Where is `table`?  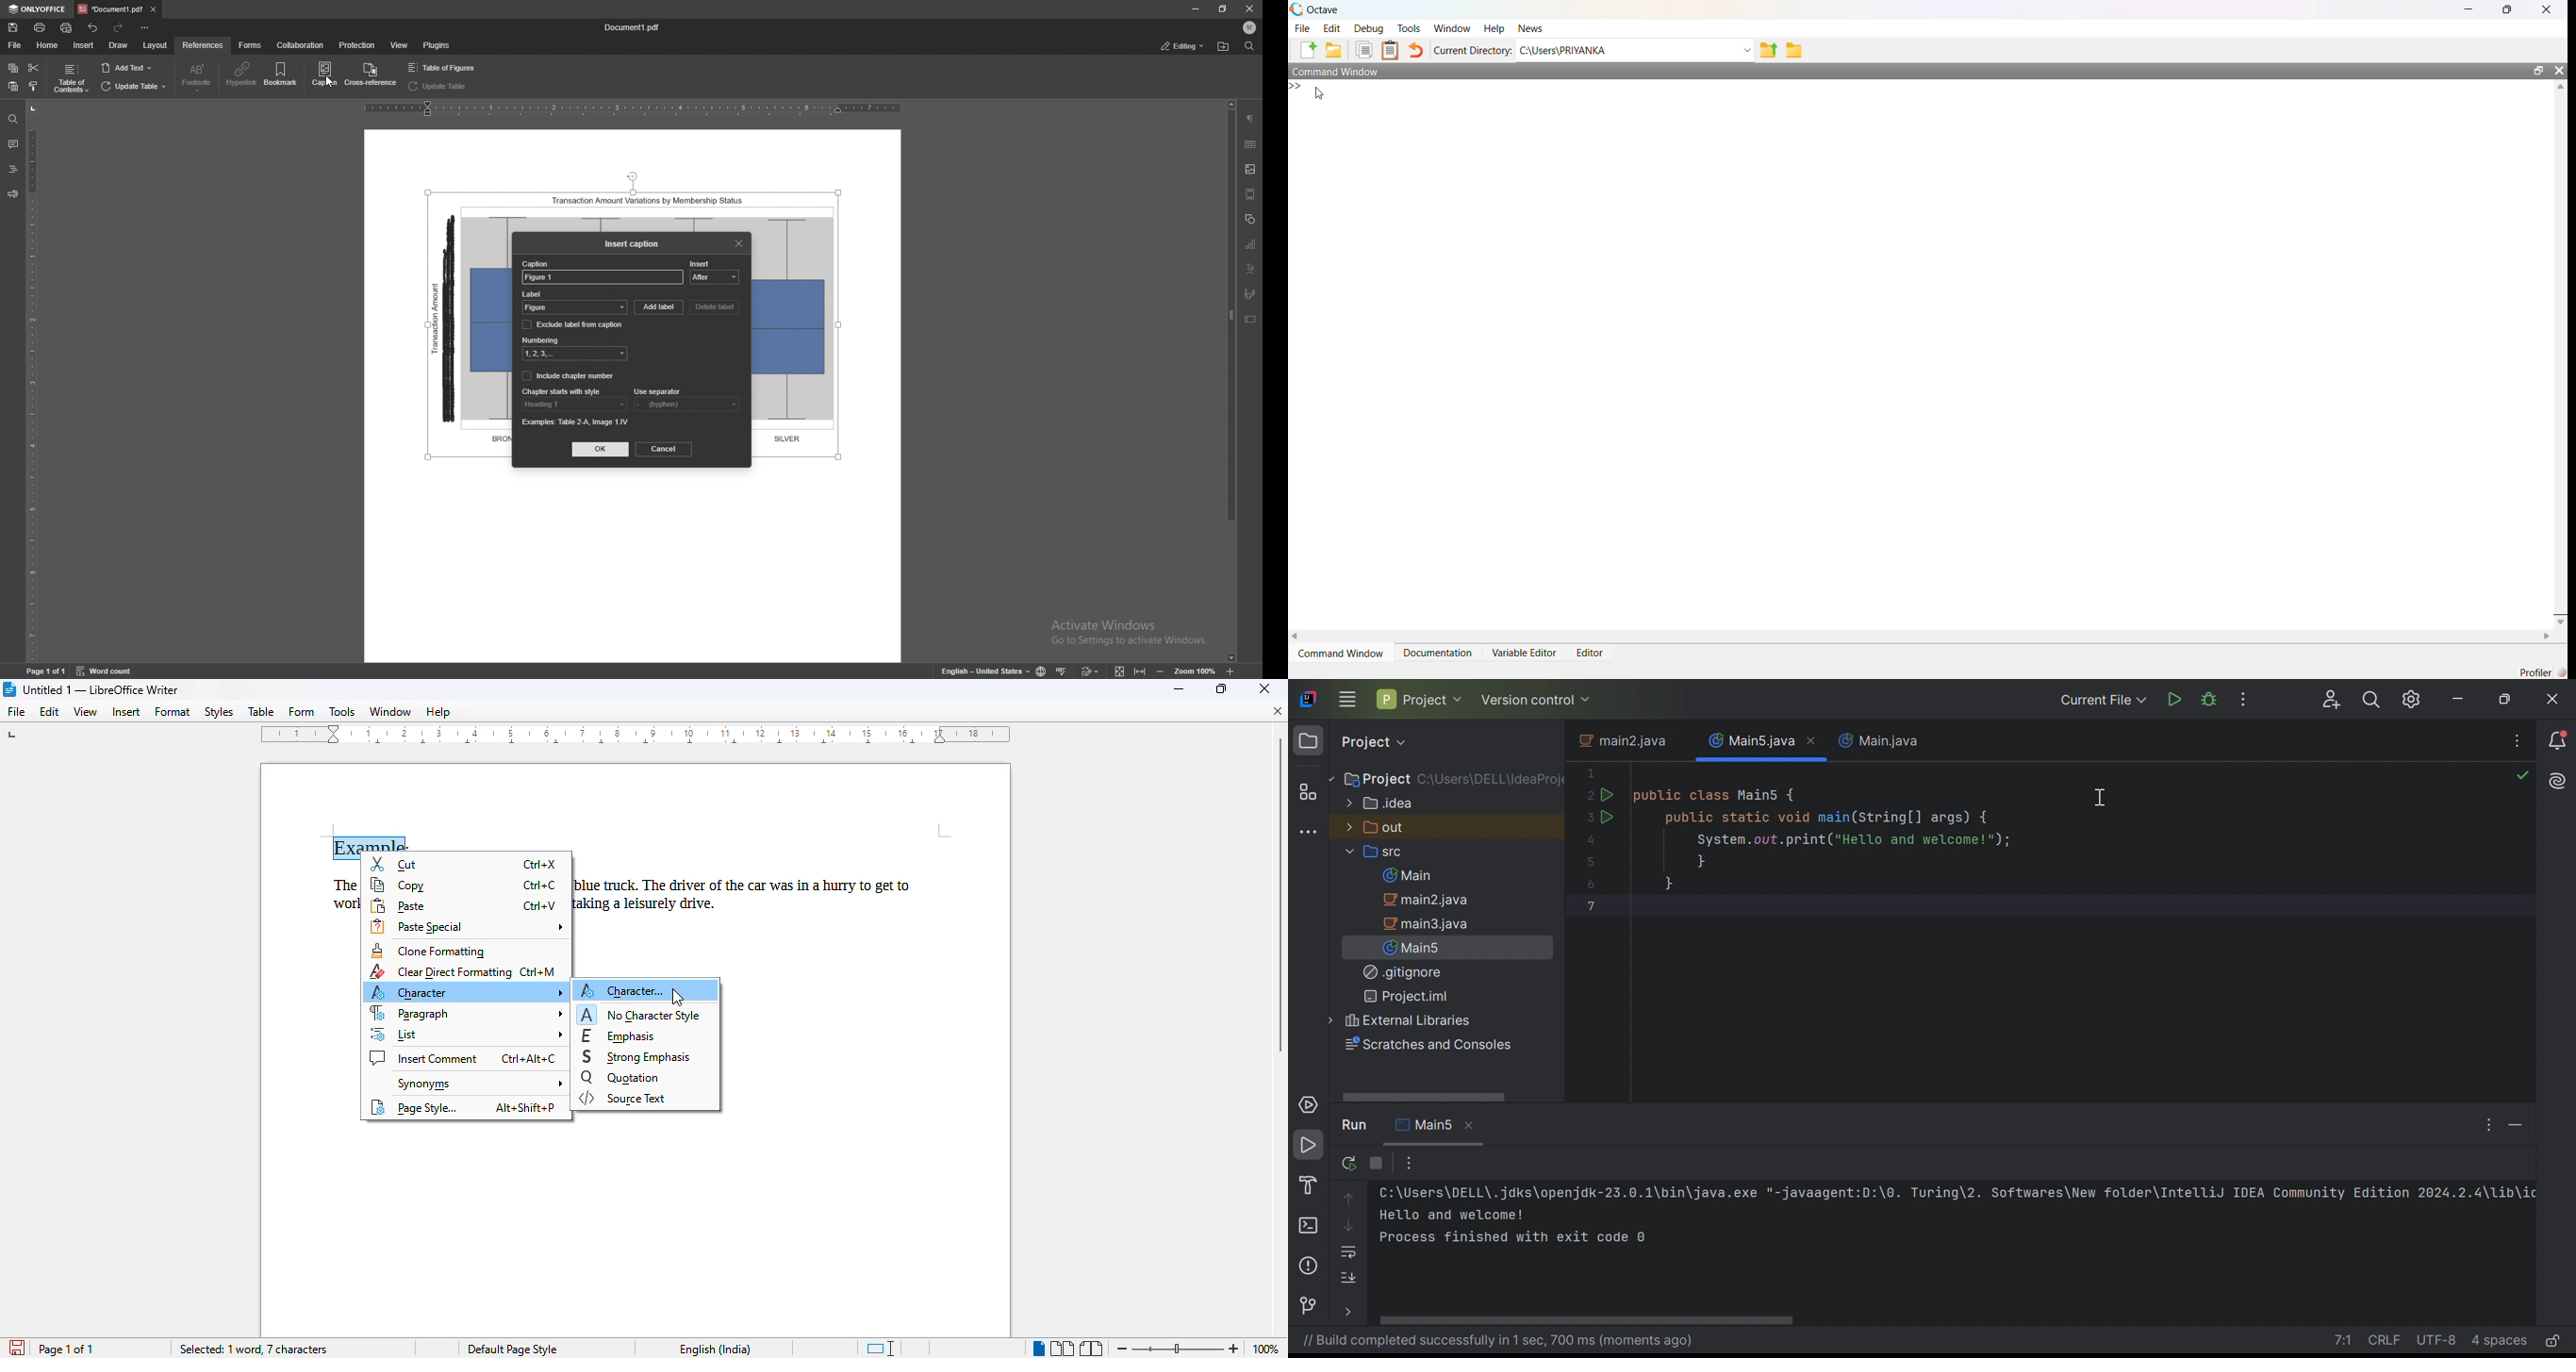 table is located at coordinates (261, 712).